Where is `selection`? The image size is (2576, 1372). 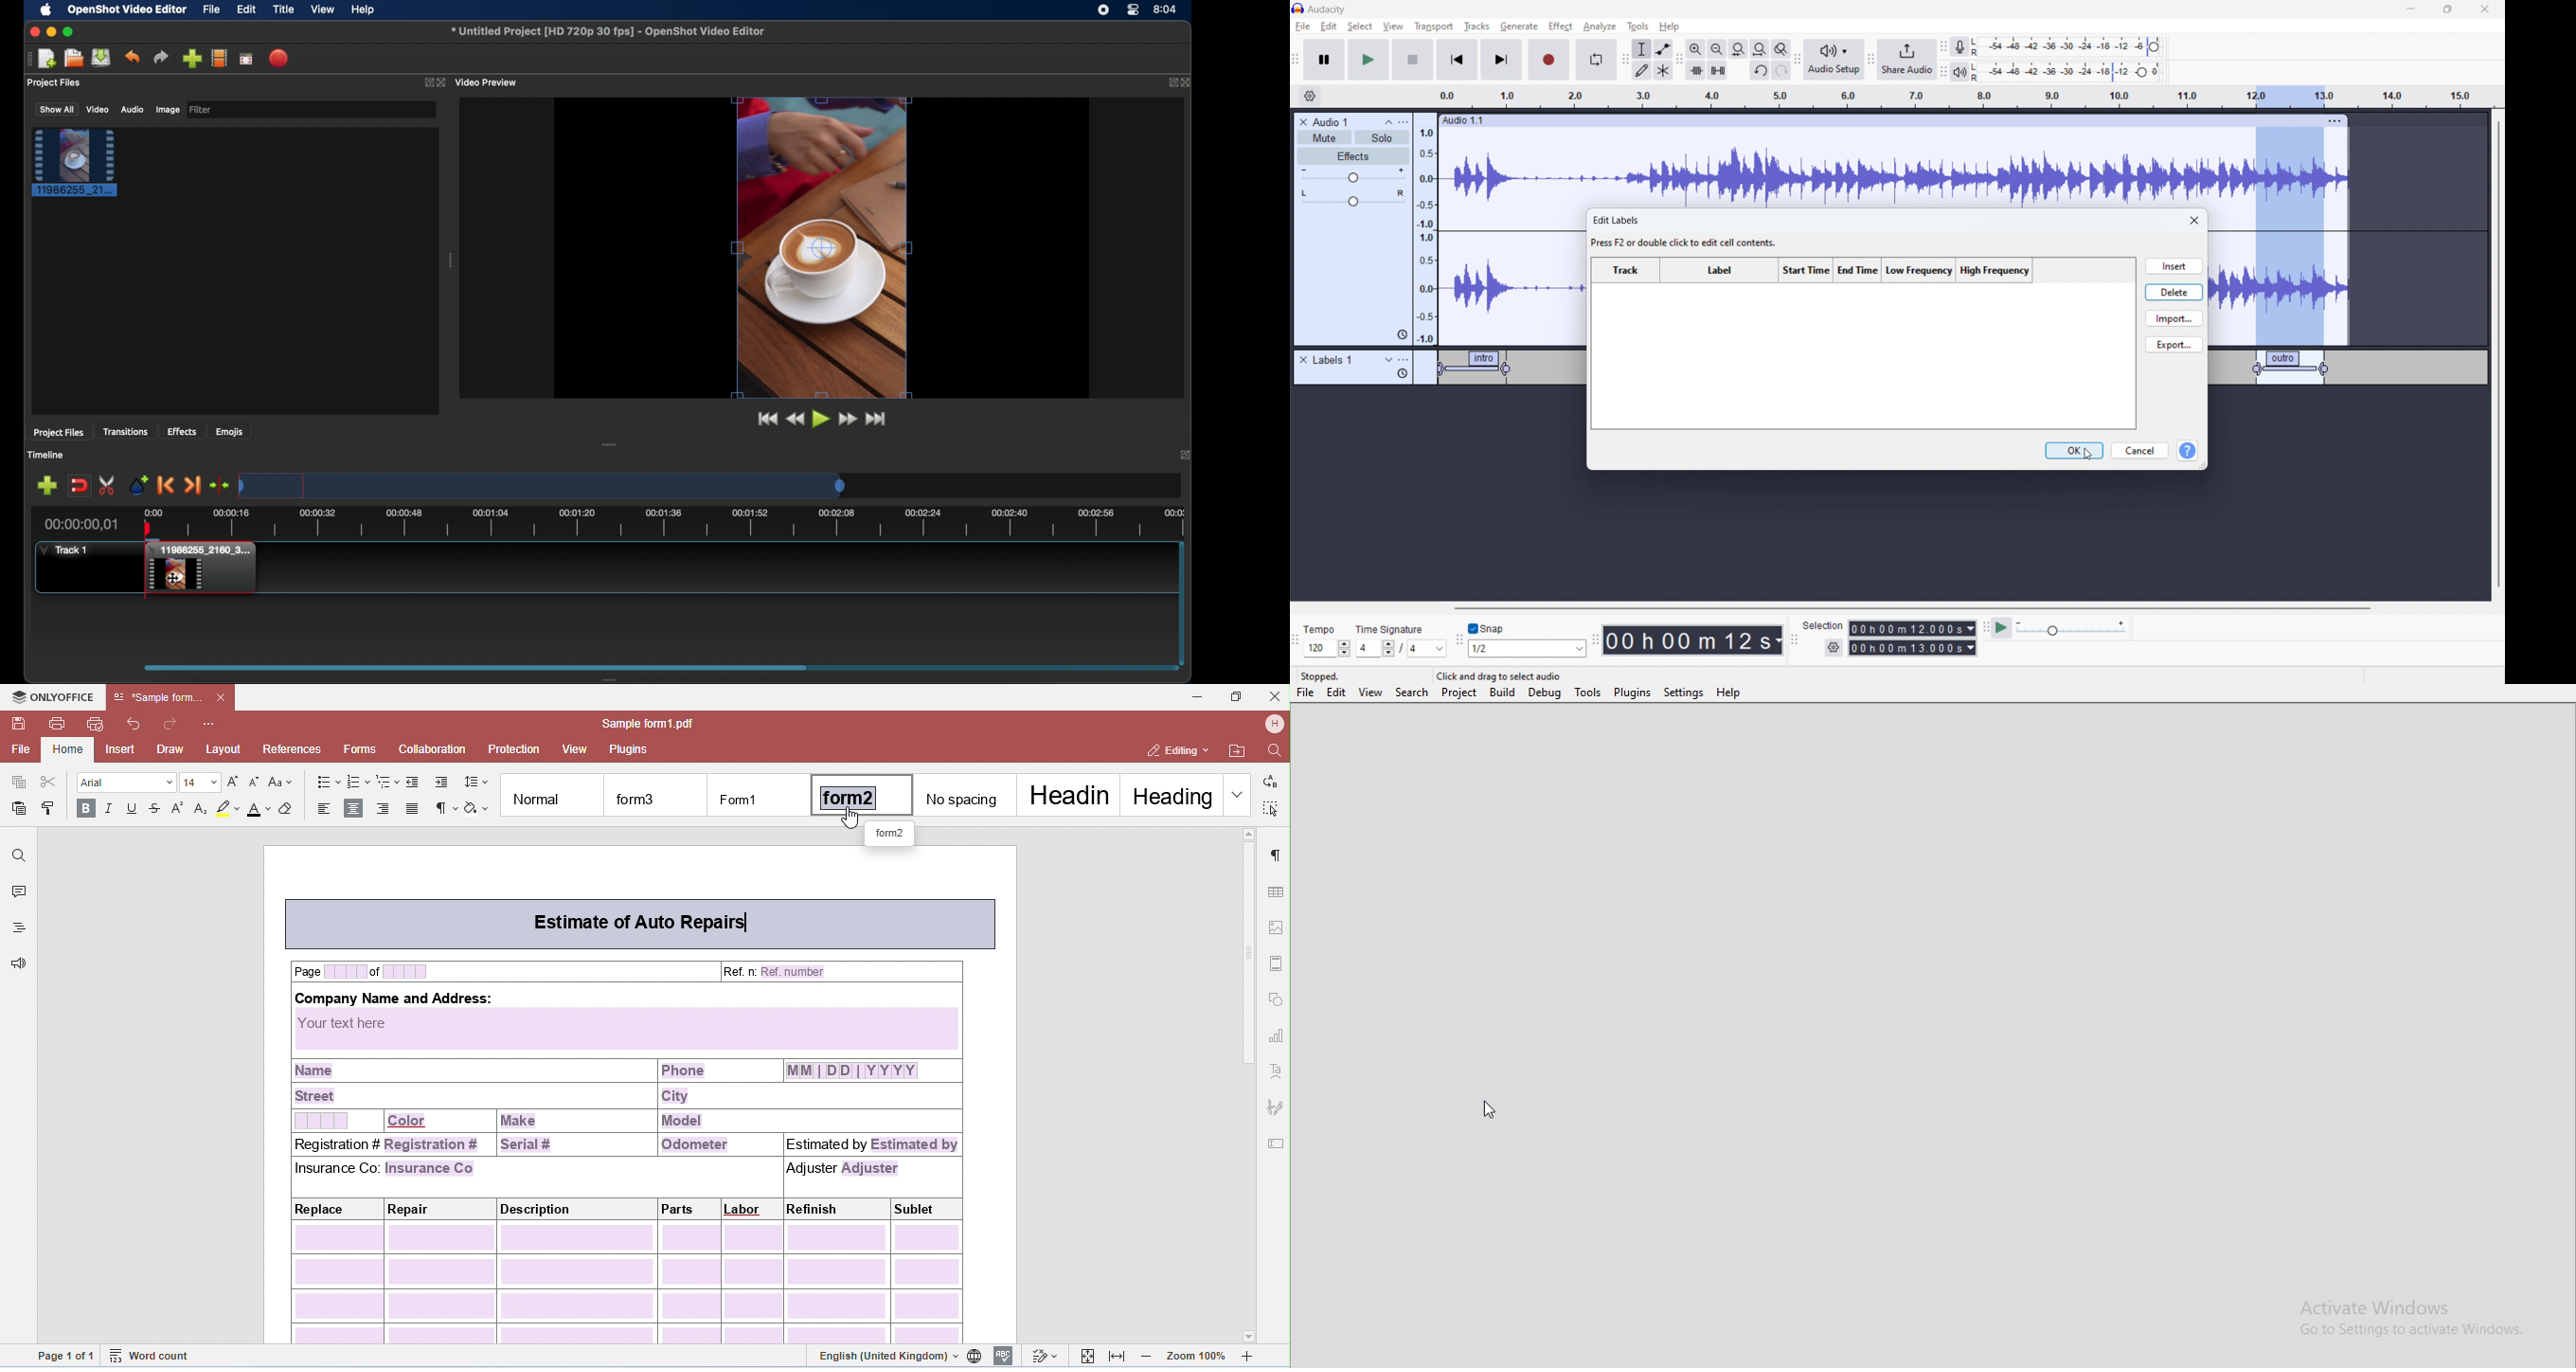 selection is located at coordinates (1823, 626).